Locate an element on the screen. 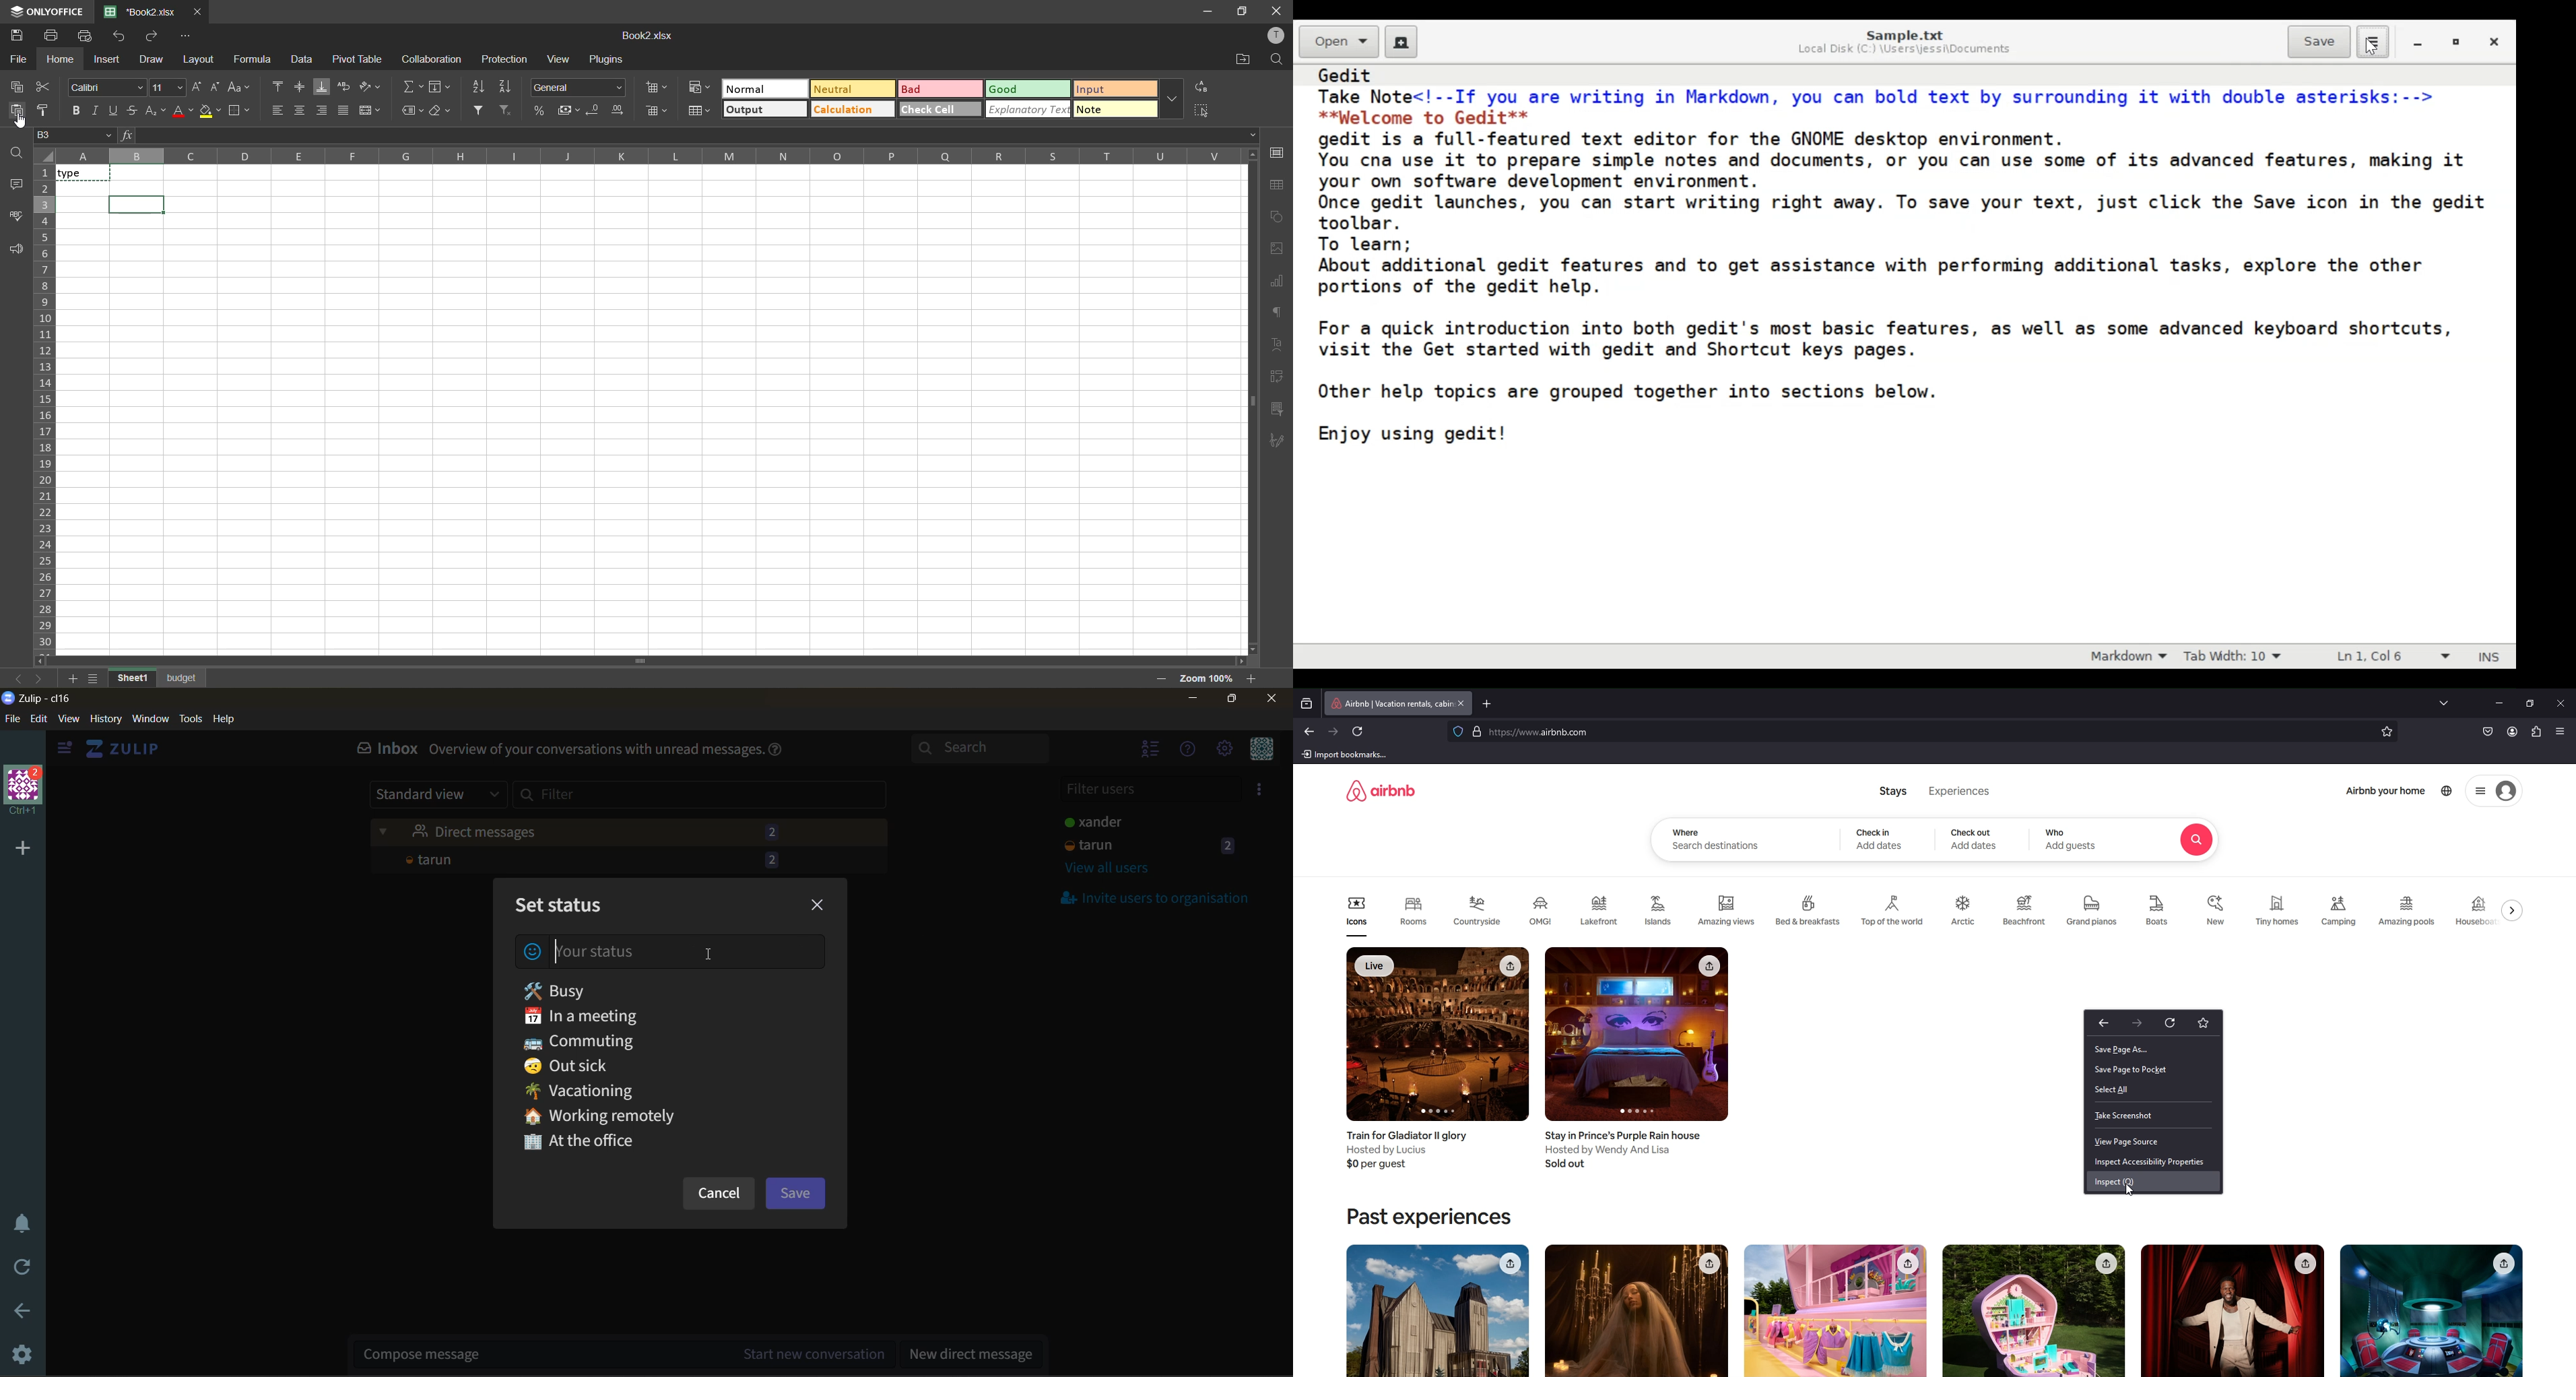  refresh is located at coordinates (1359, 732).